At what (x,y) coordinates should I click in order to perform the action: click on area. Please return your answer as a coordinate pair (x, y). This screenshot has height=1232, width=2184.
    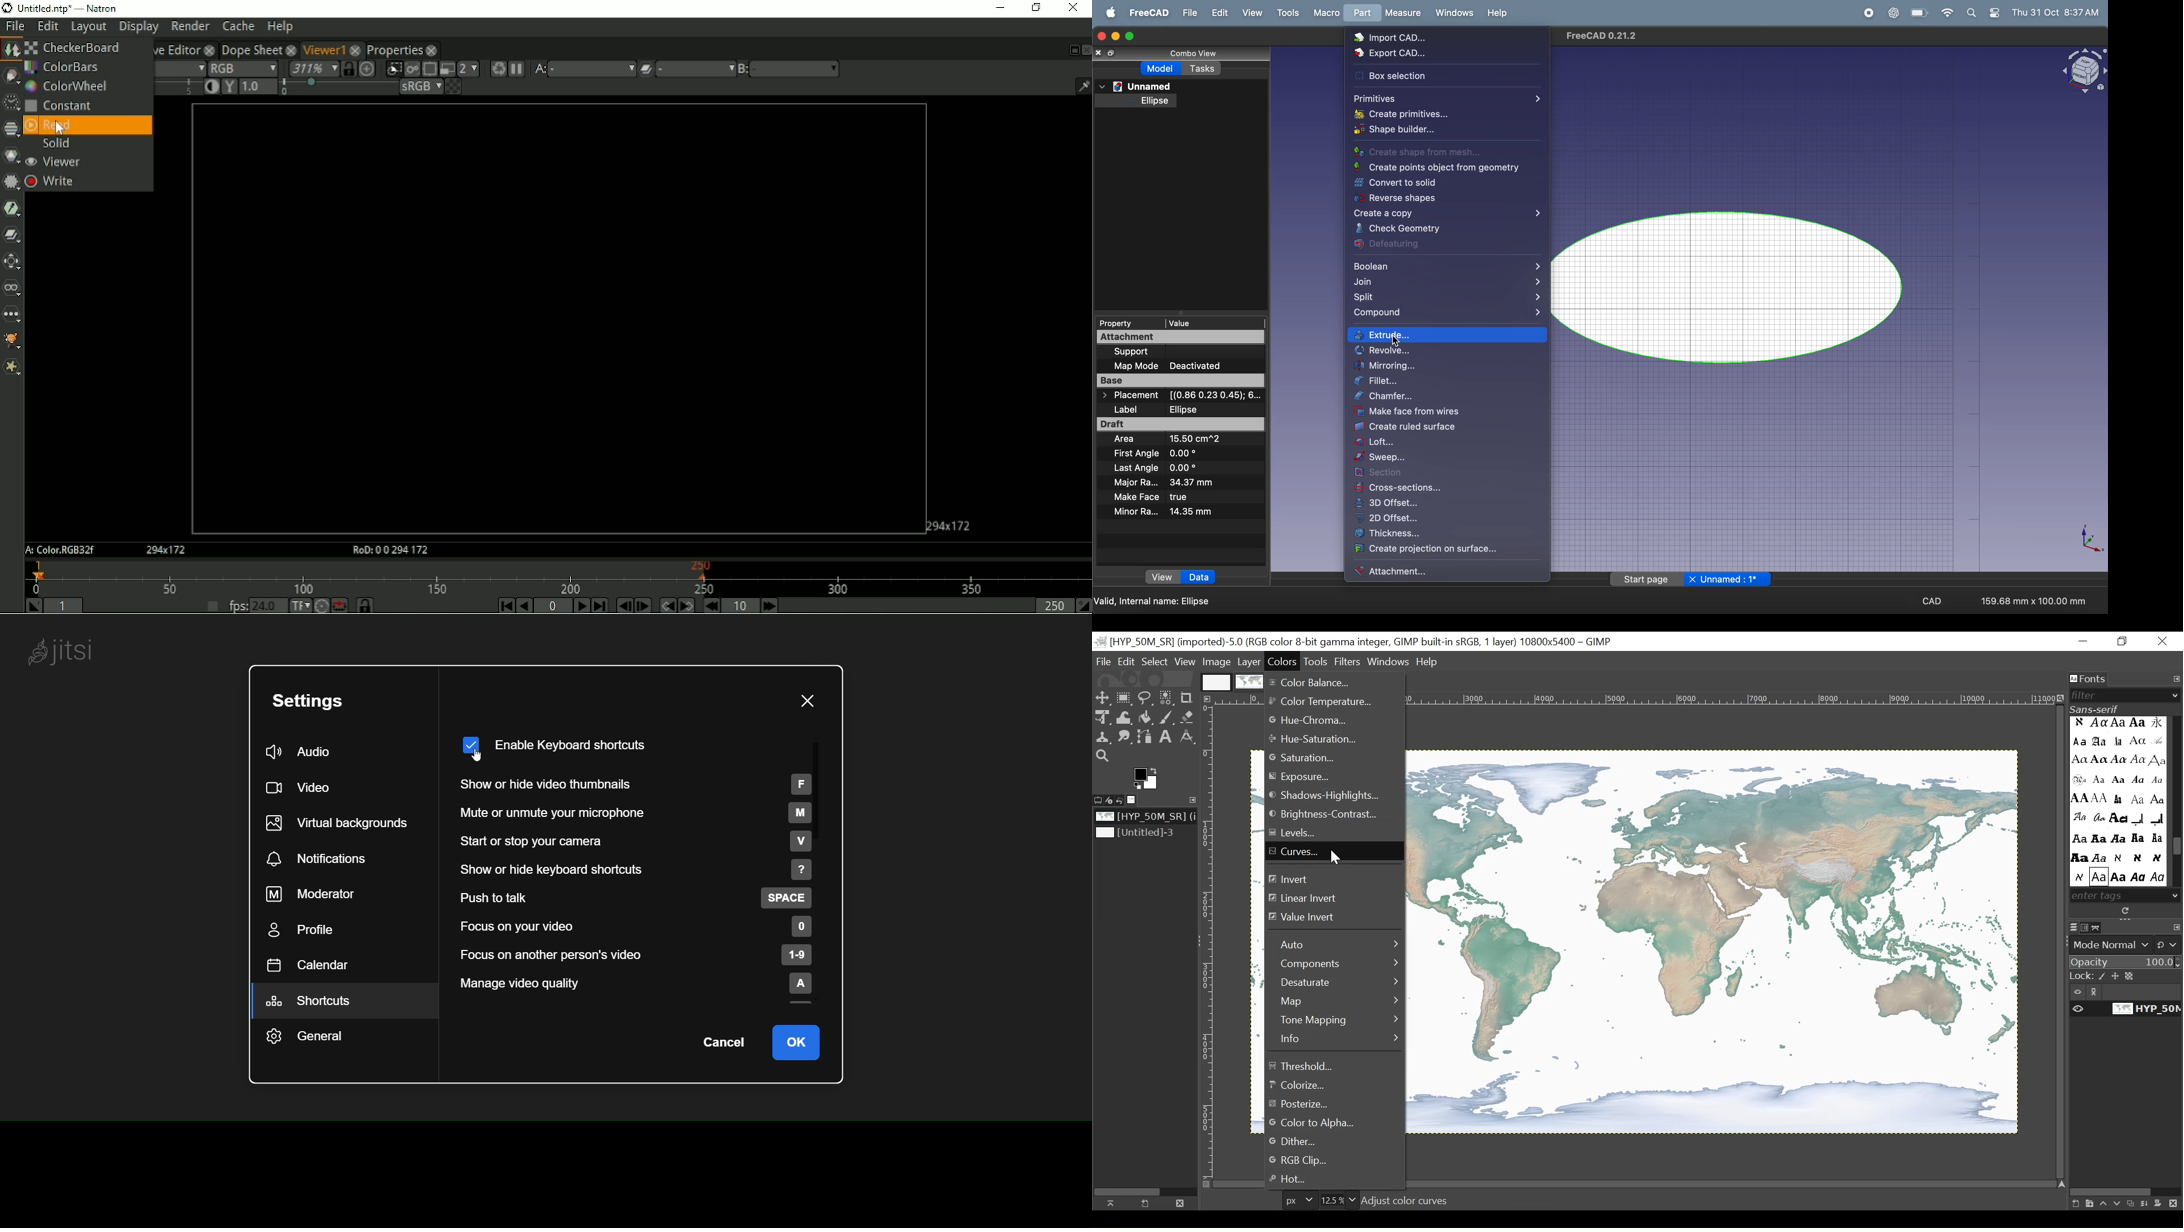
    Looking at the image, I should click on (1177, 441).